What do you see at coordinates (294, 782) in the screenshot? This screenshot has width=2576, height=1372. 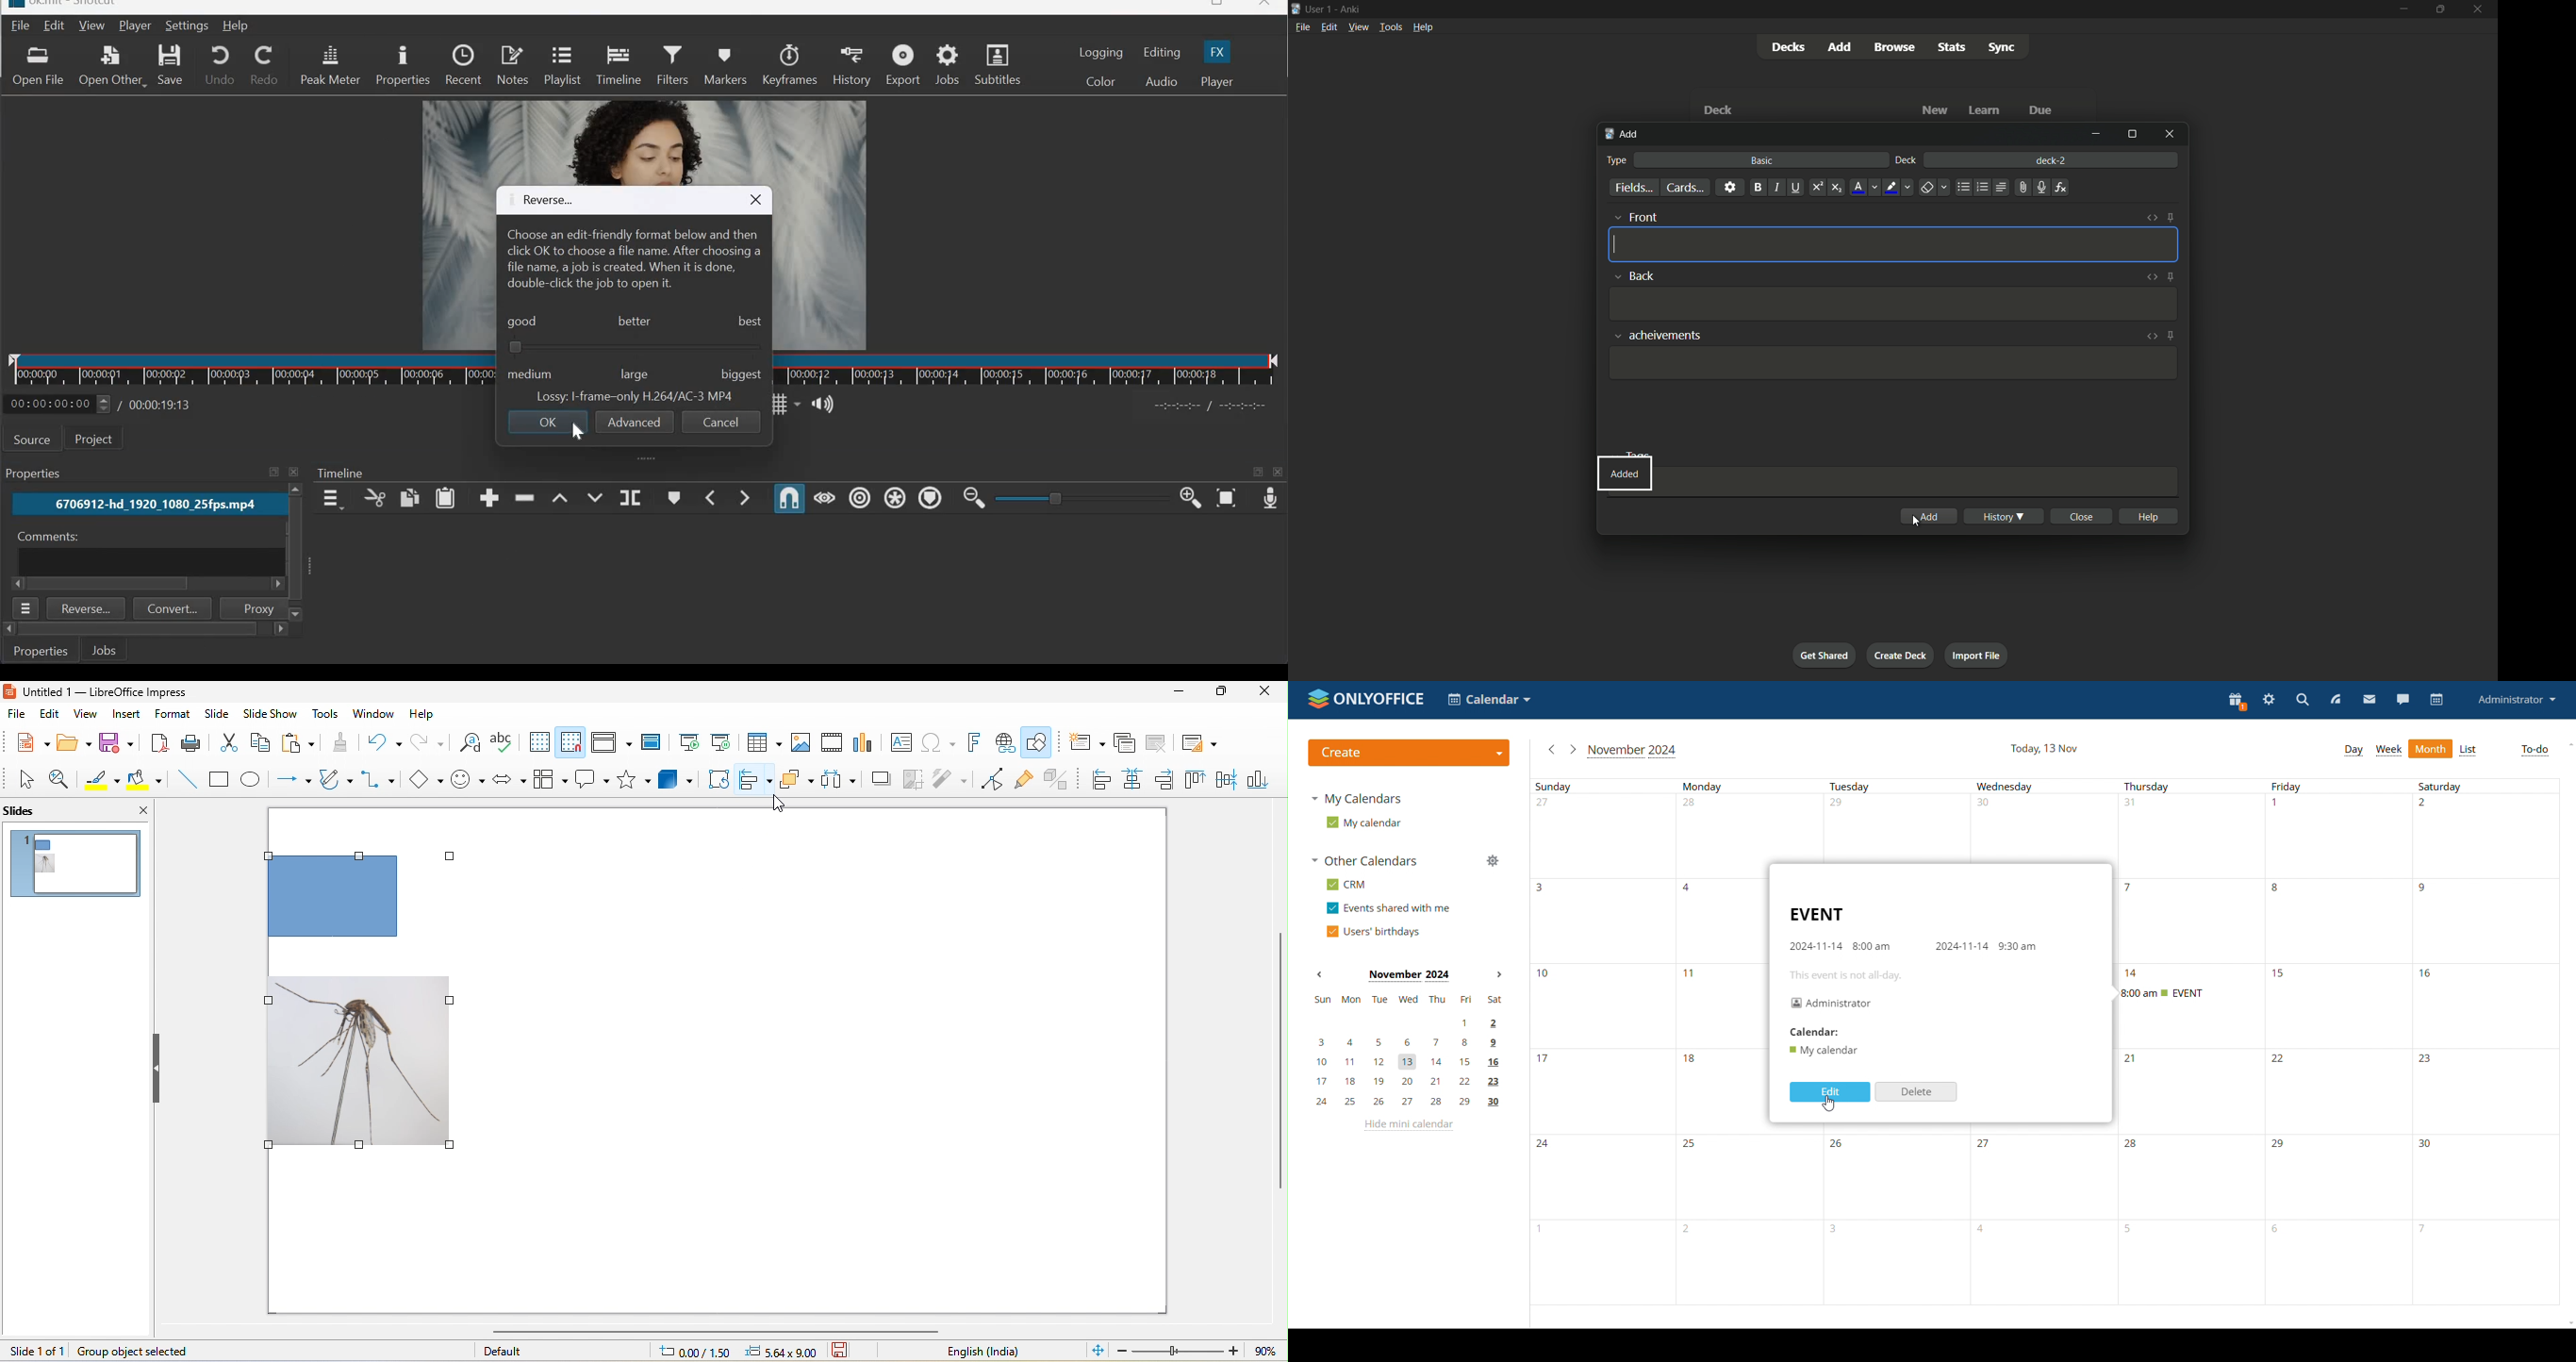 I see `lines and arrow` at bounding box center [294, 782].